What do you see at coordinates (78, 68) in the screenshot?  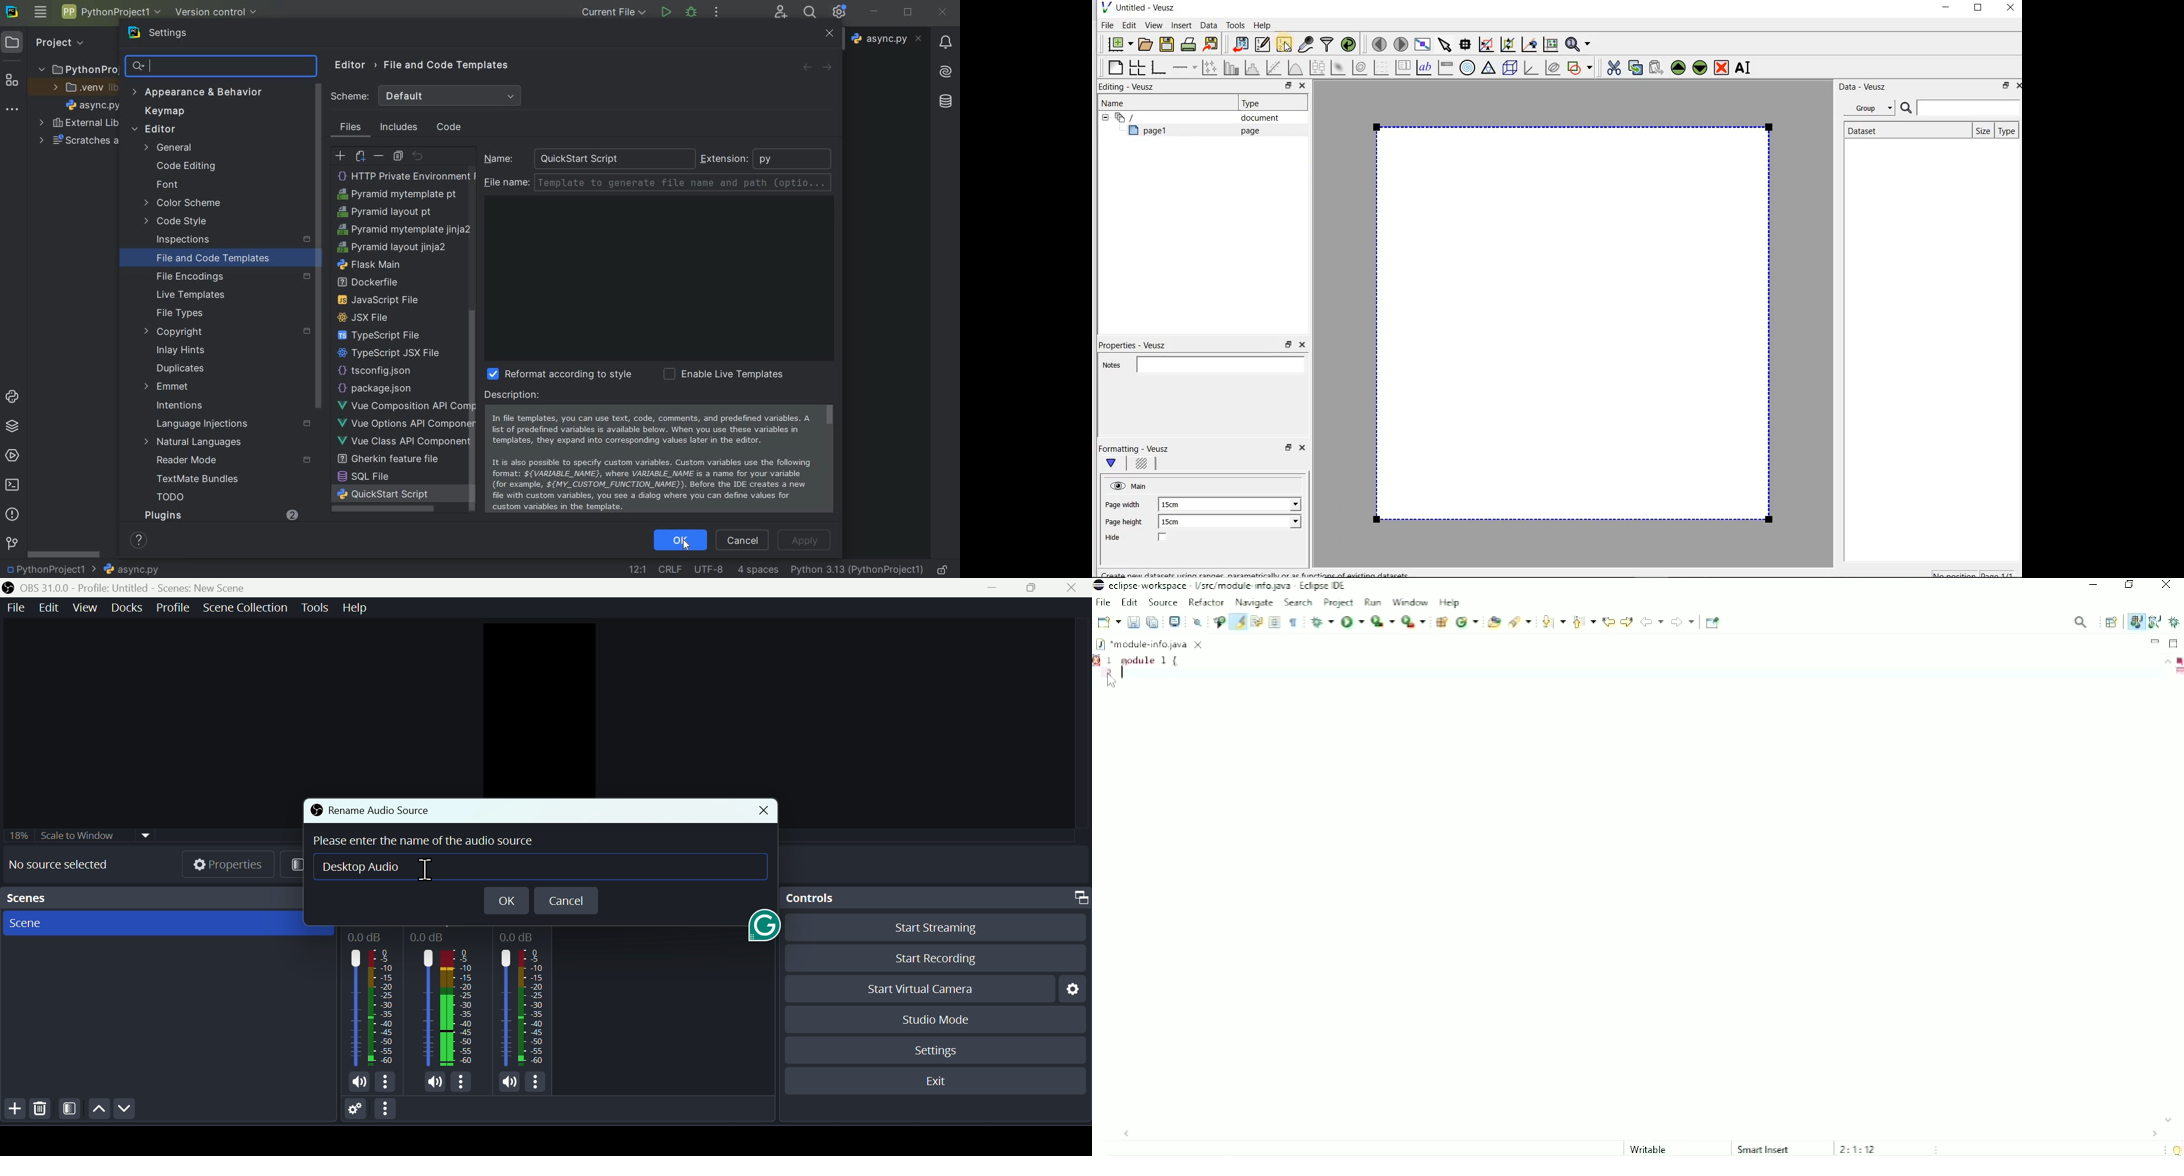 I see `project name` at bounding box center [78, 68].